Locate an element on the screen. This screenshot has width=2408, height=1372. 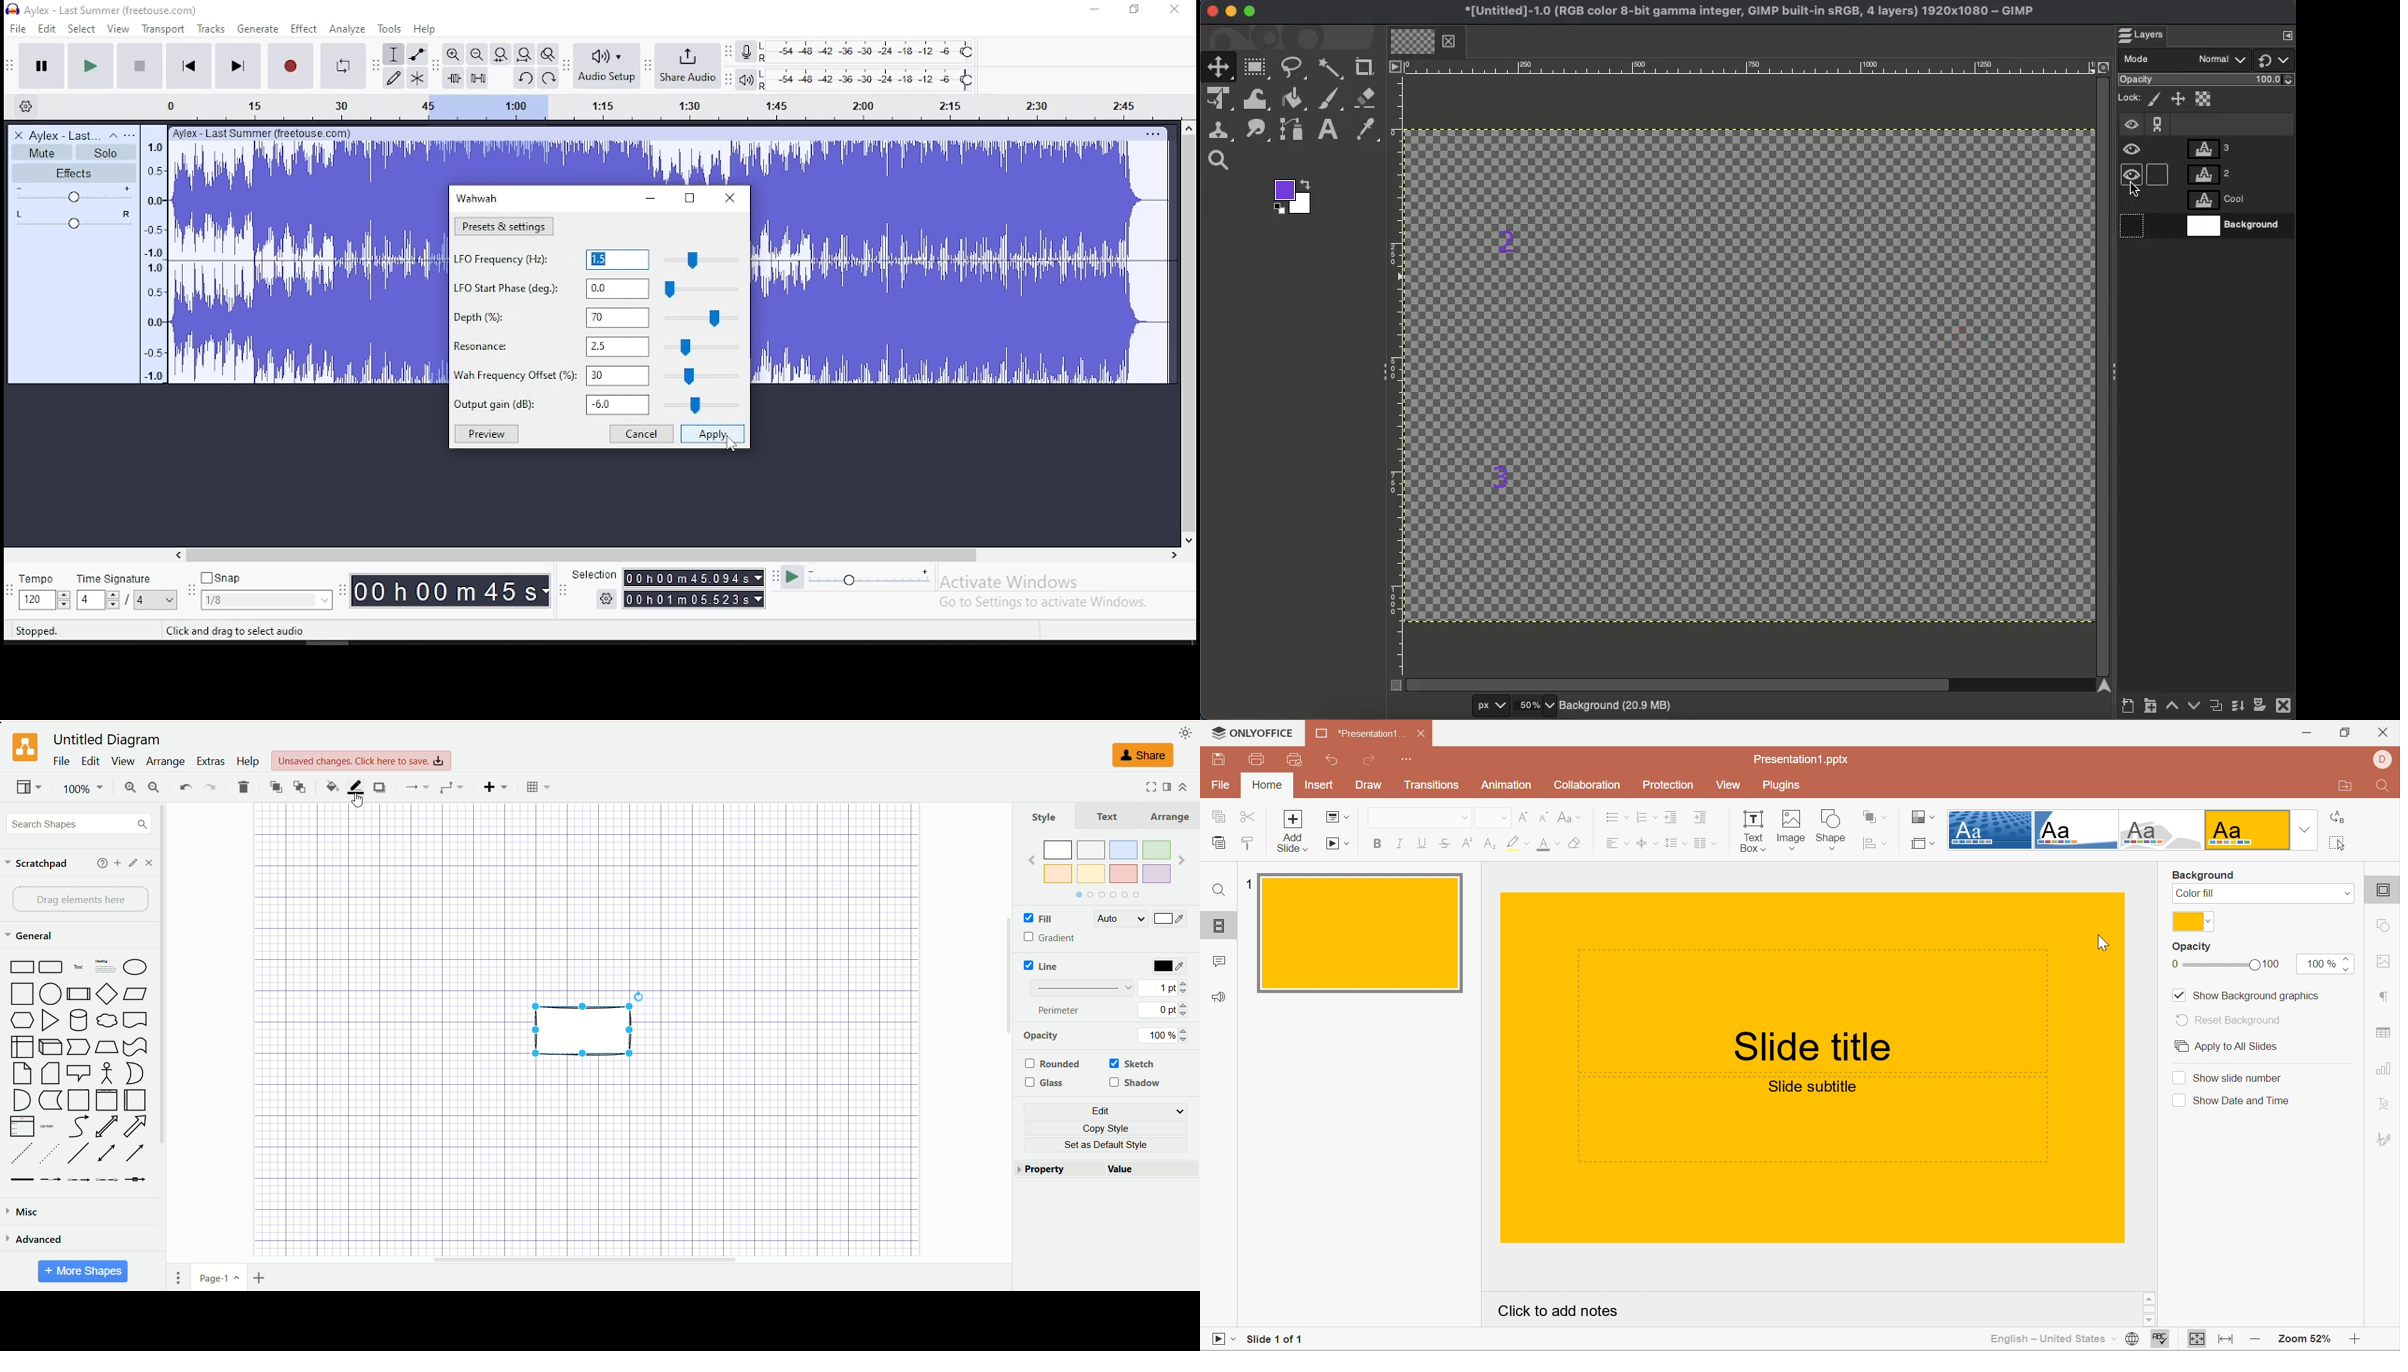
Undo is located at coordinates (1334, 761).